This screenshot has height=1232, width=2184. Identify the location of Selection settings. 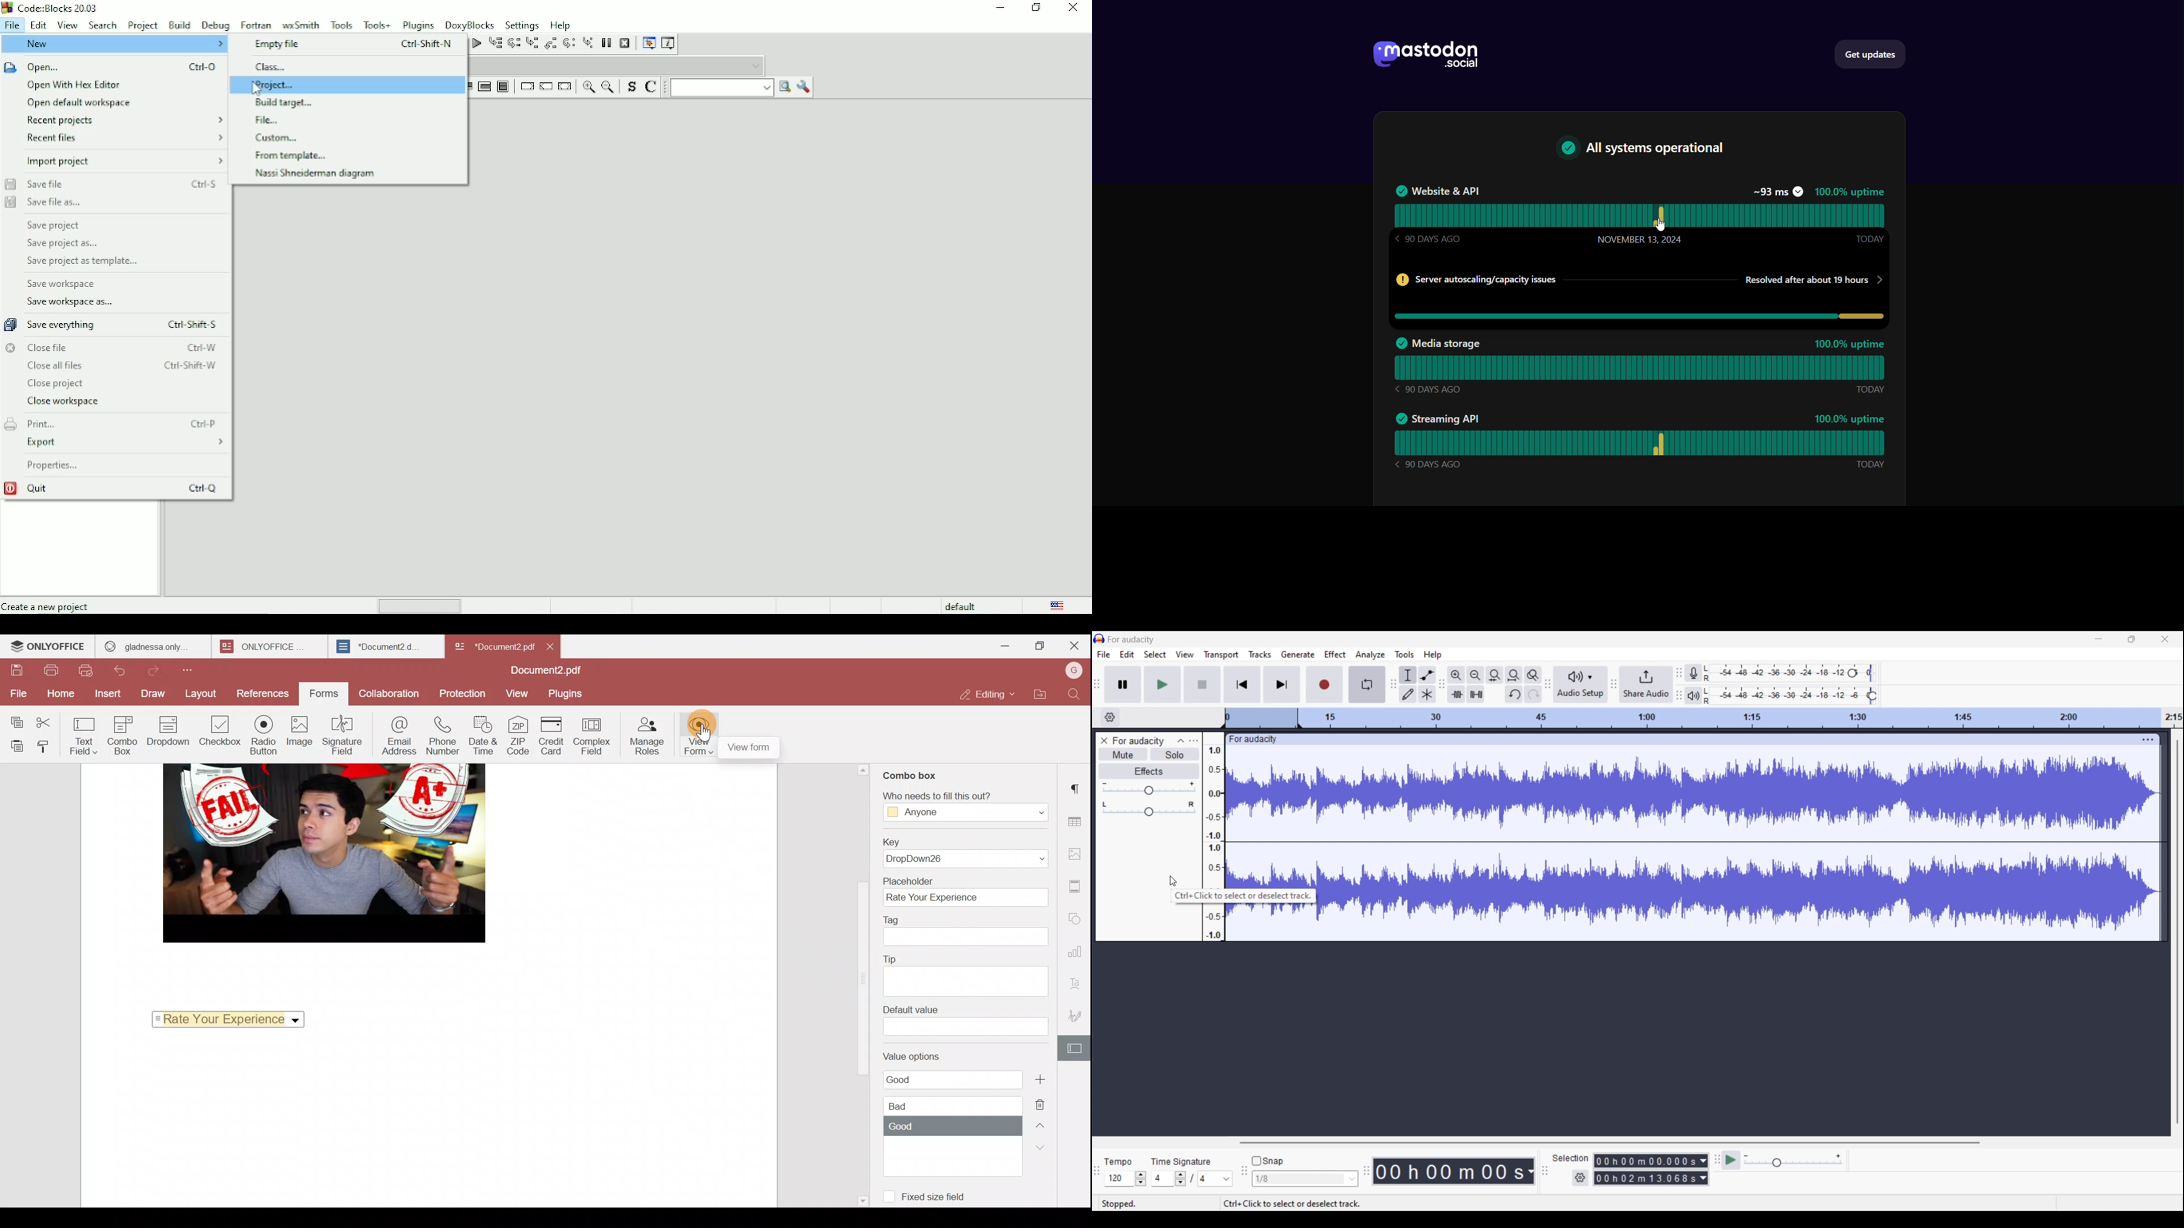
(1580, 1178).